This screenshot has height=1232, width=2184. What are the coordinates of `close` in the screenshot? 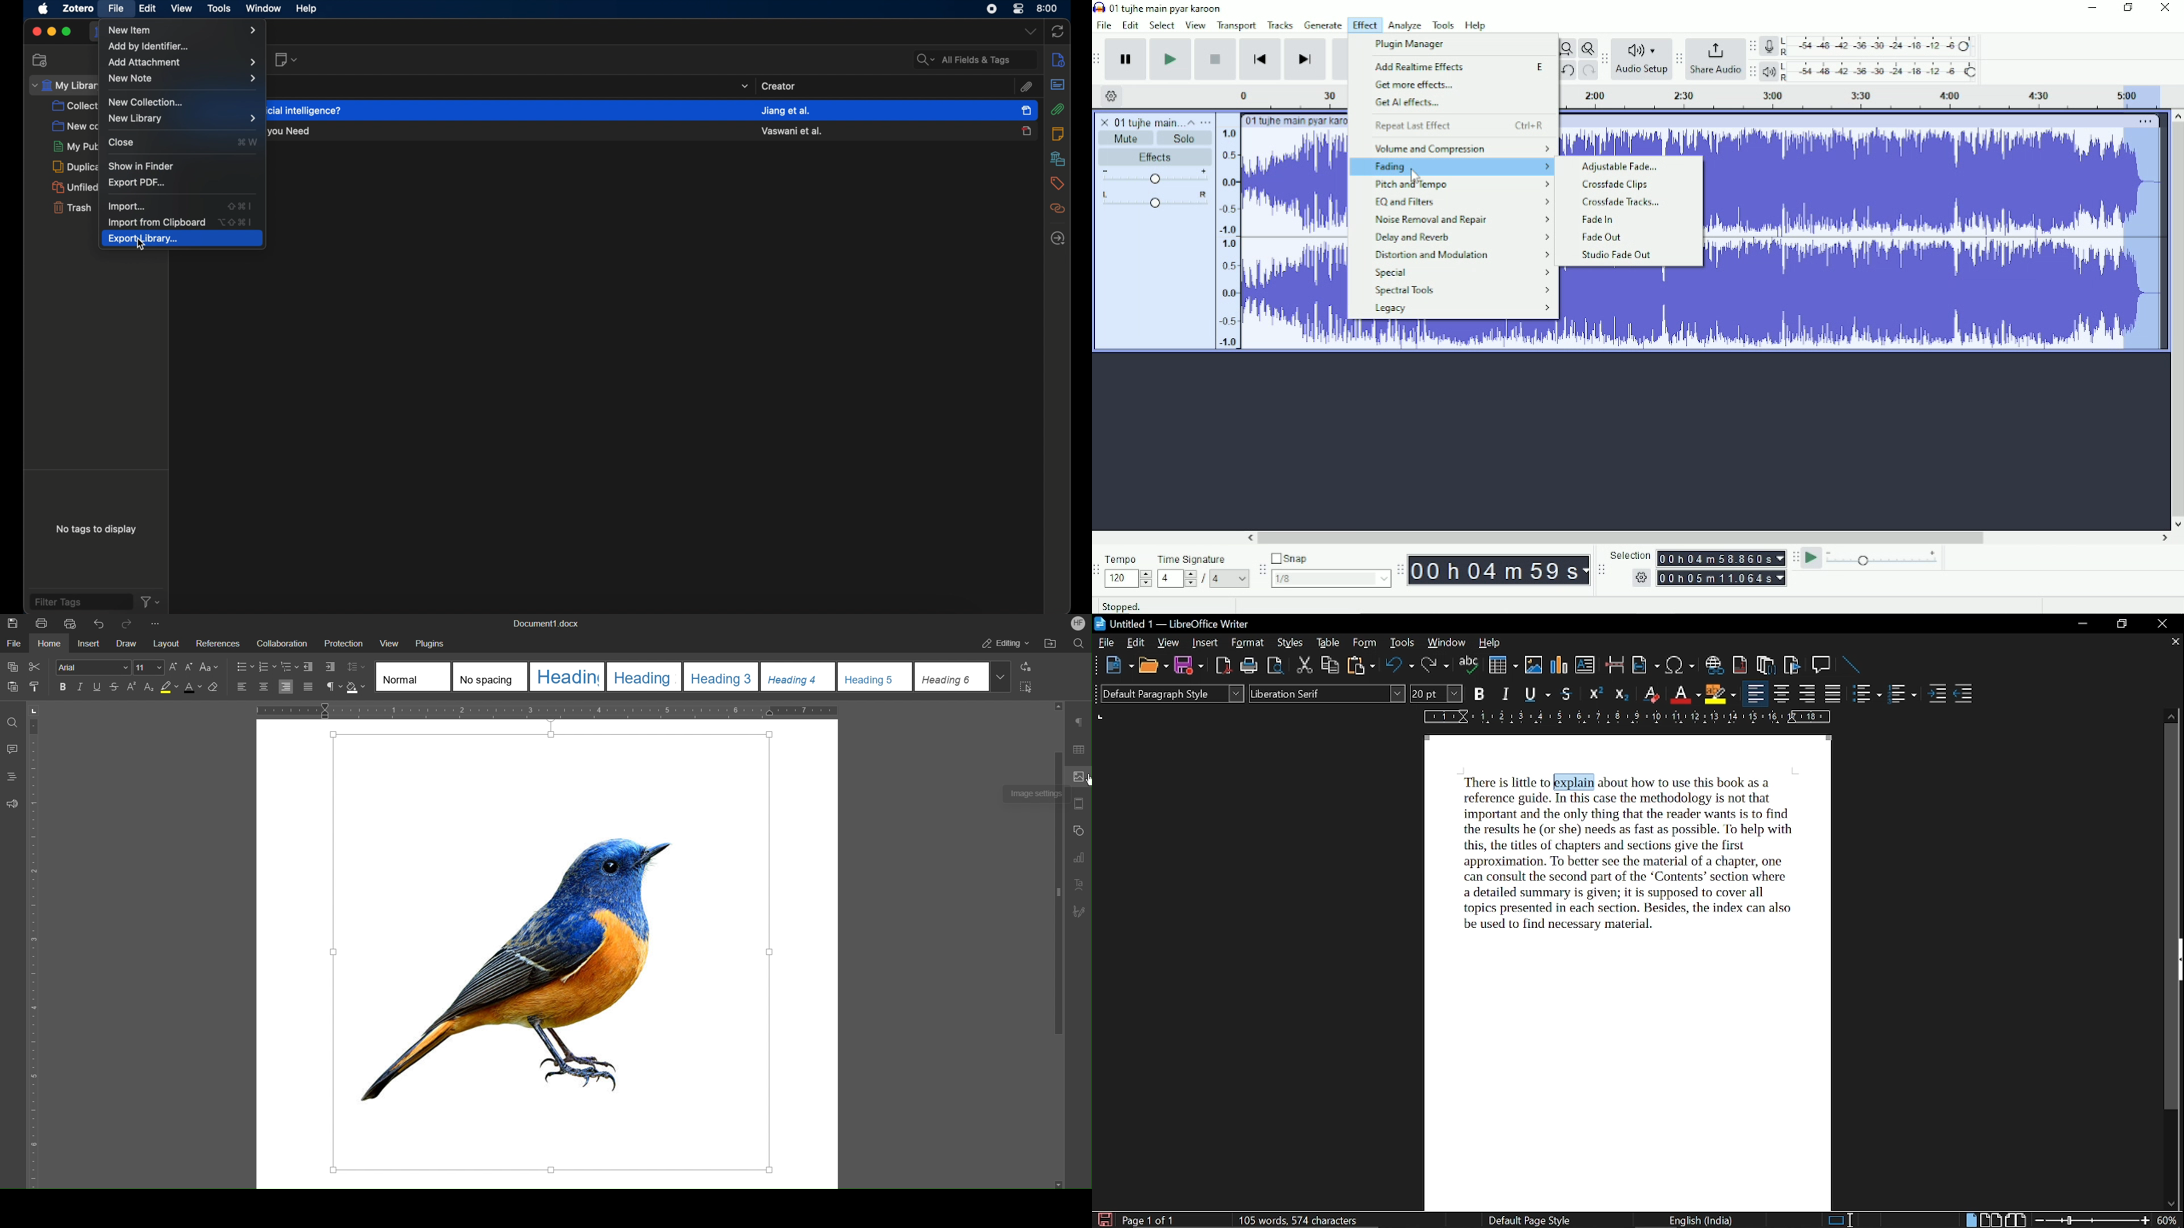 It's located at (2161, 624).